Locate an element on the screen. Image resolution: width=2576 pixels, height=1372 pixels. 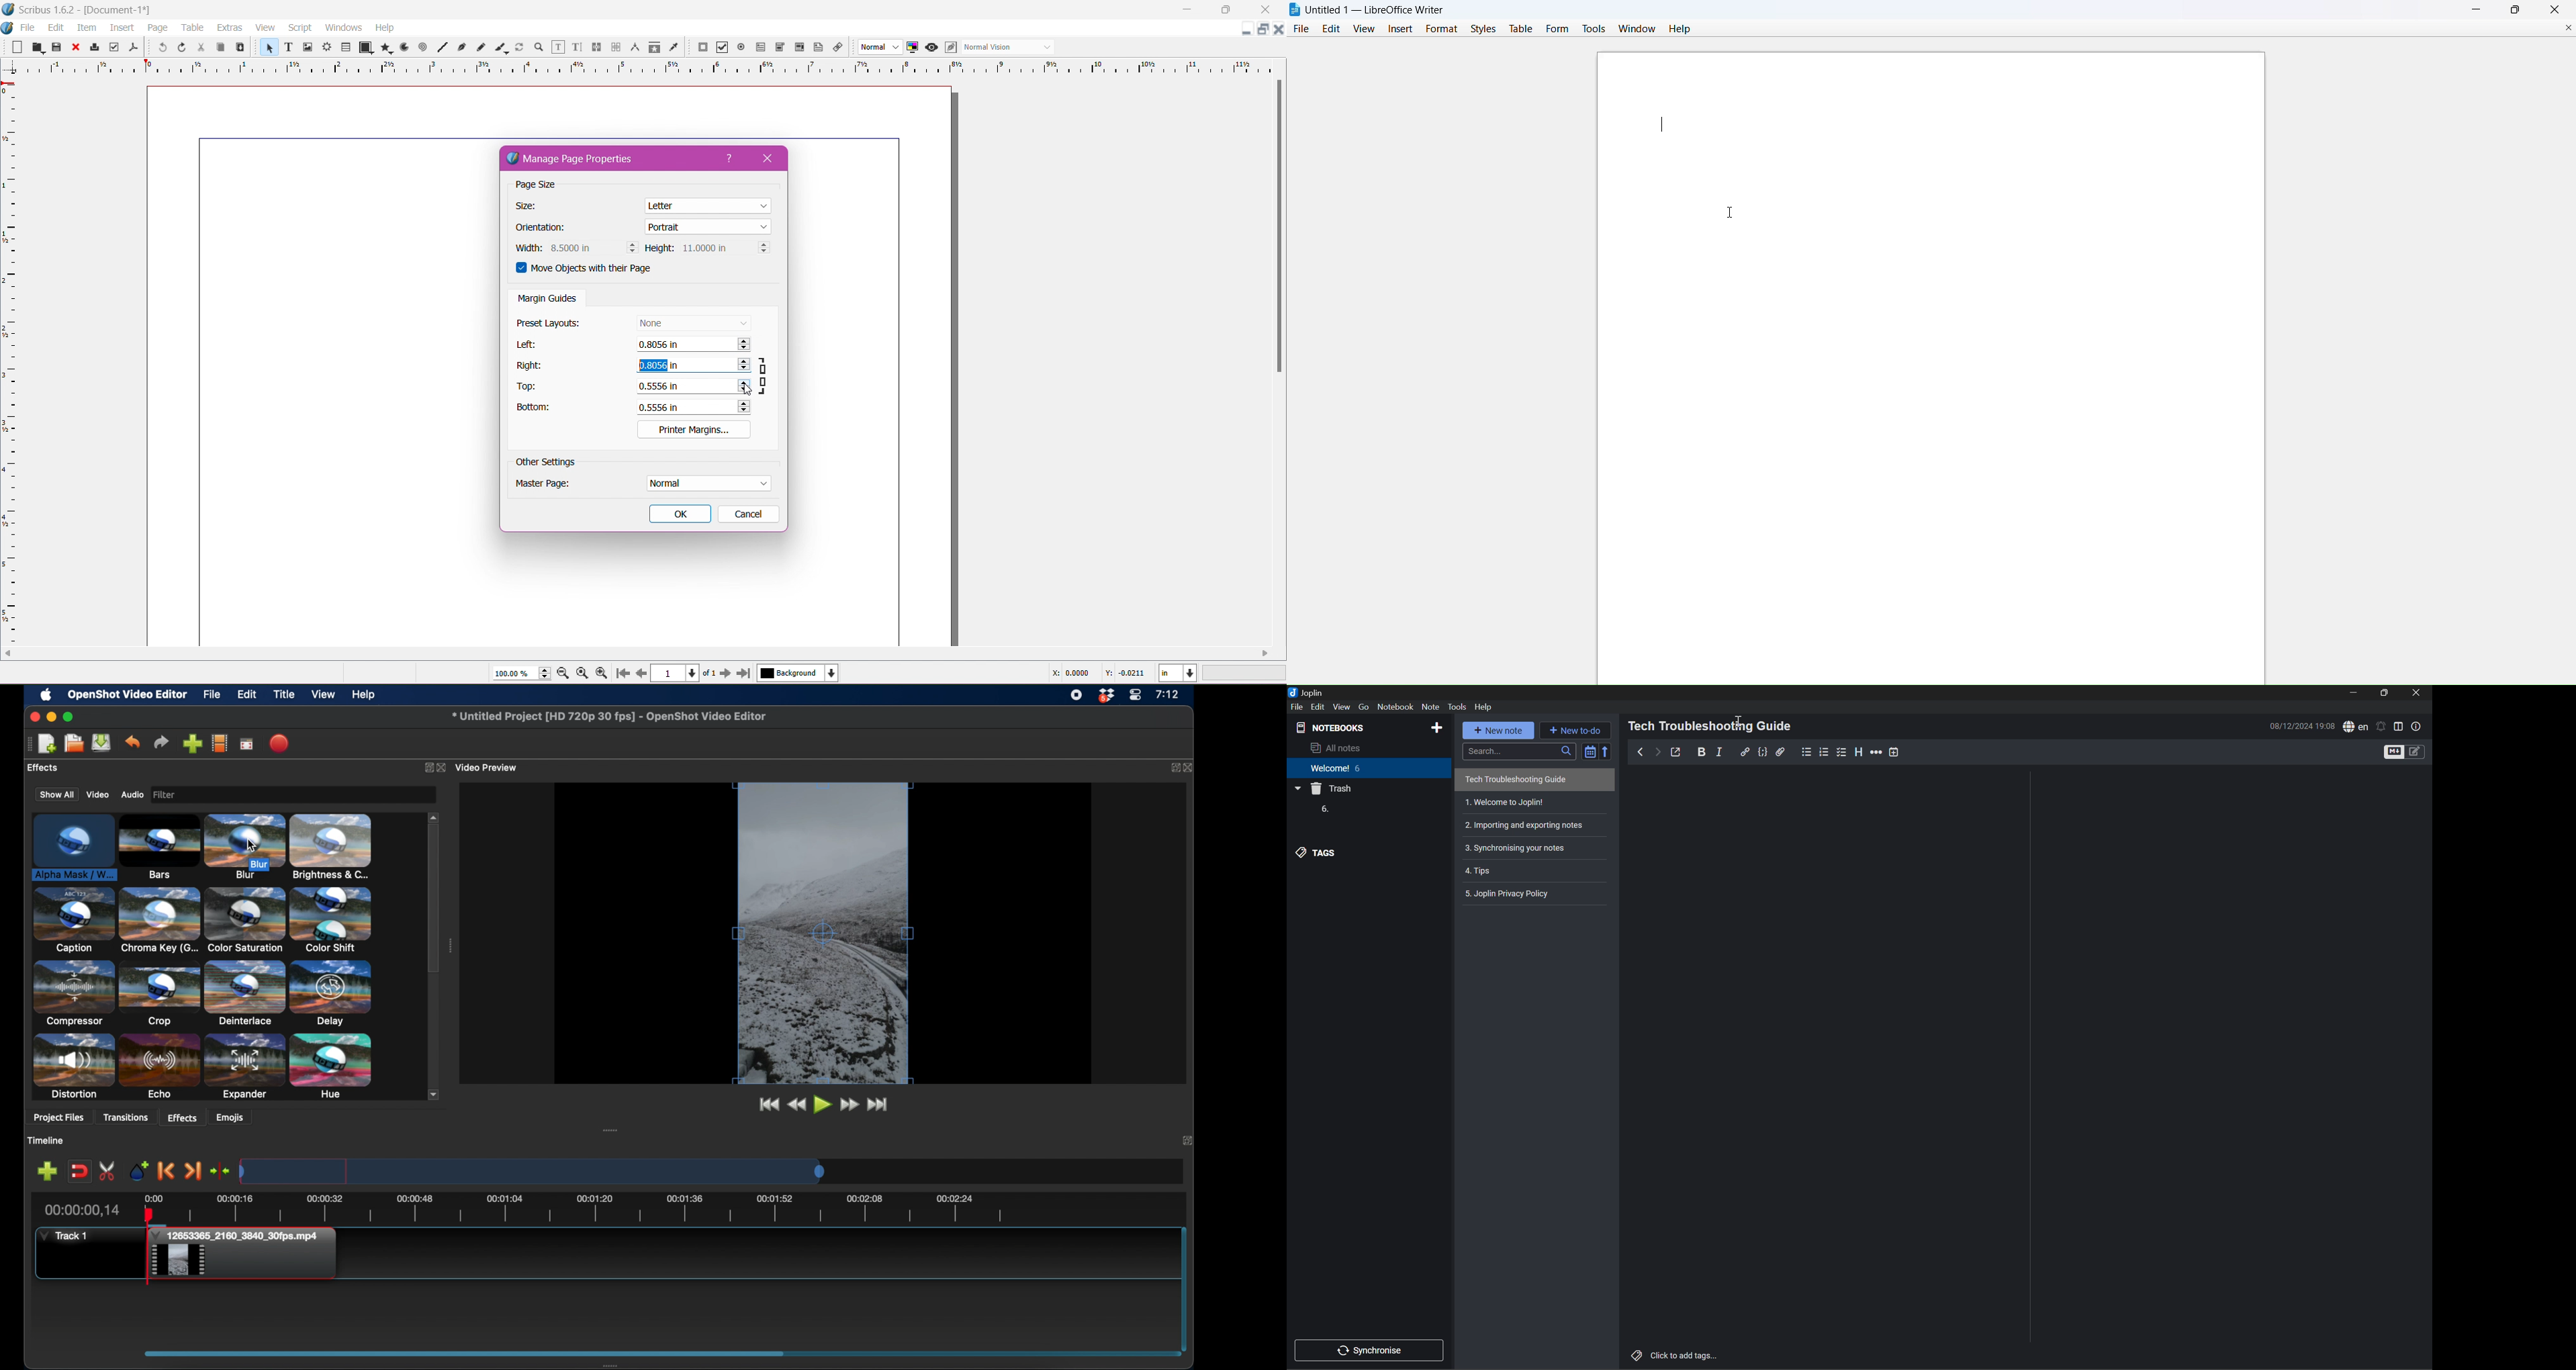
Cursor is located at coordinates (744, 389).